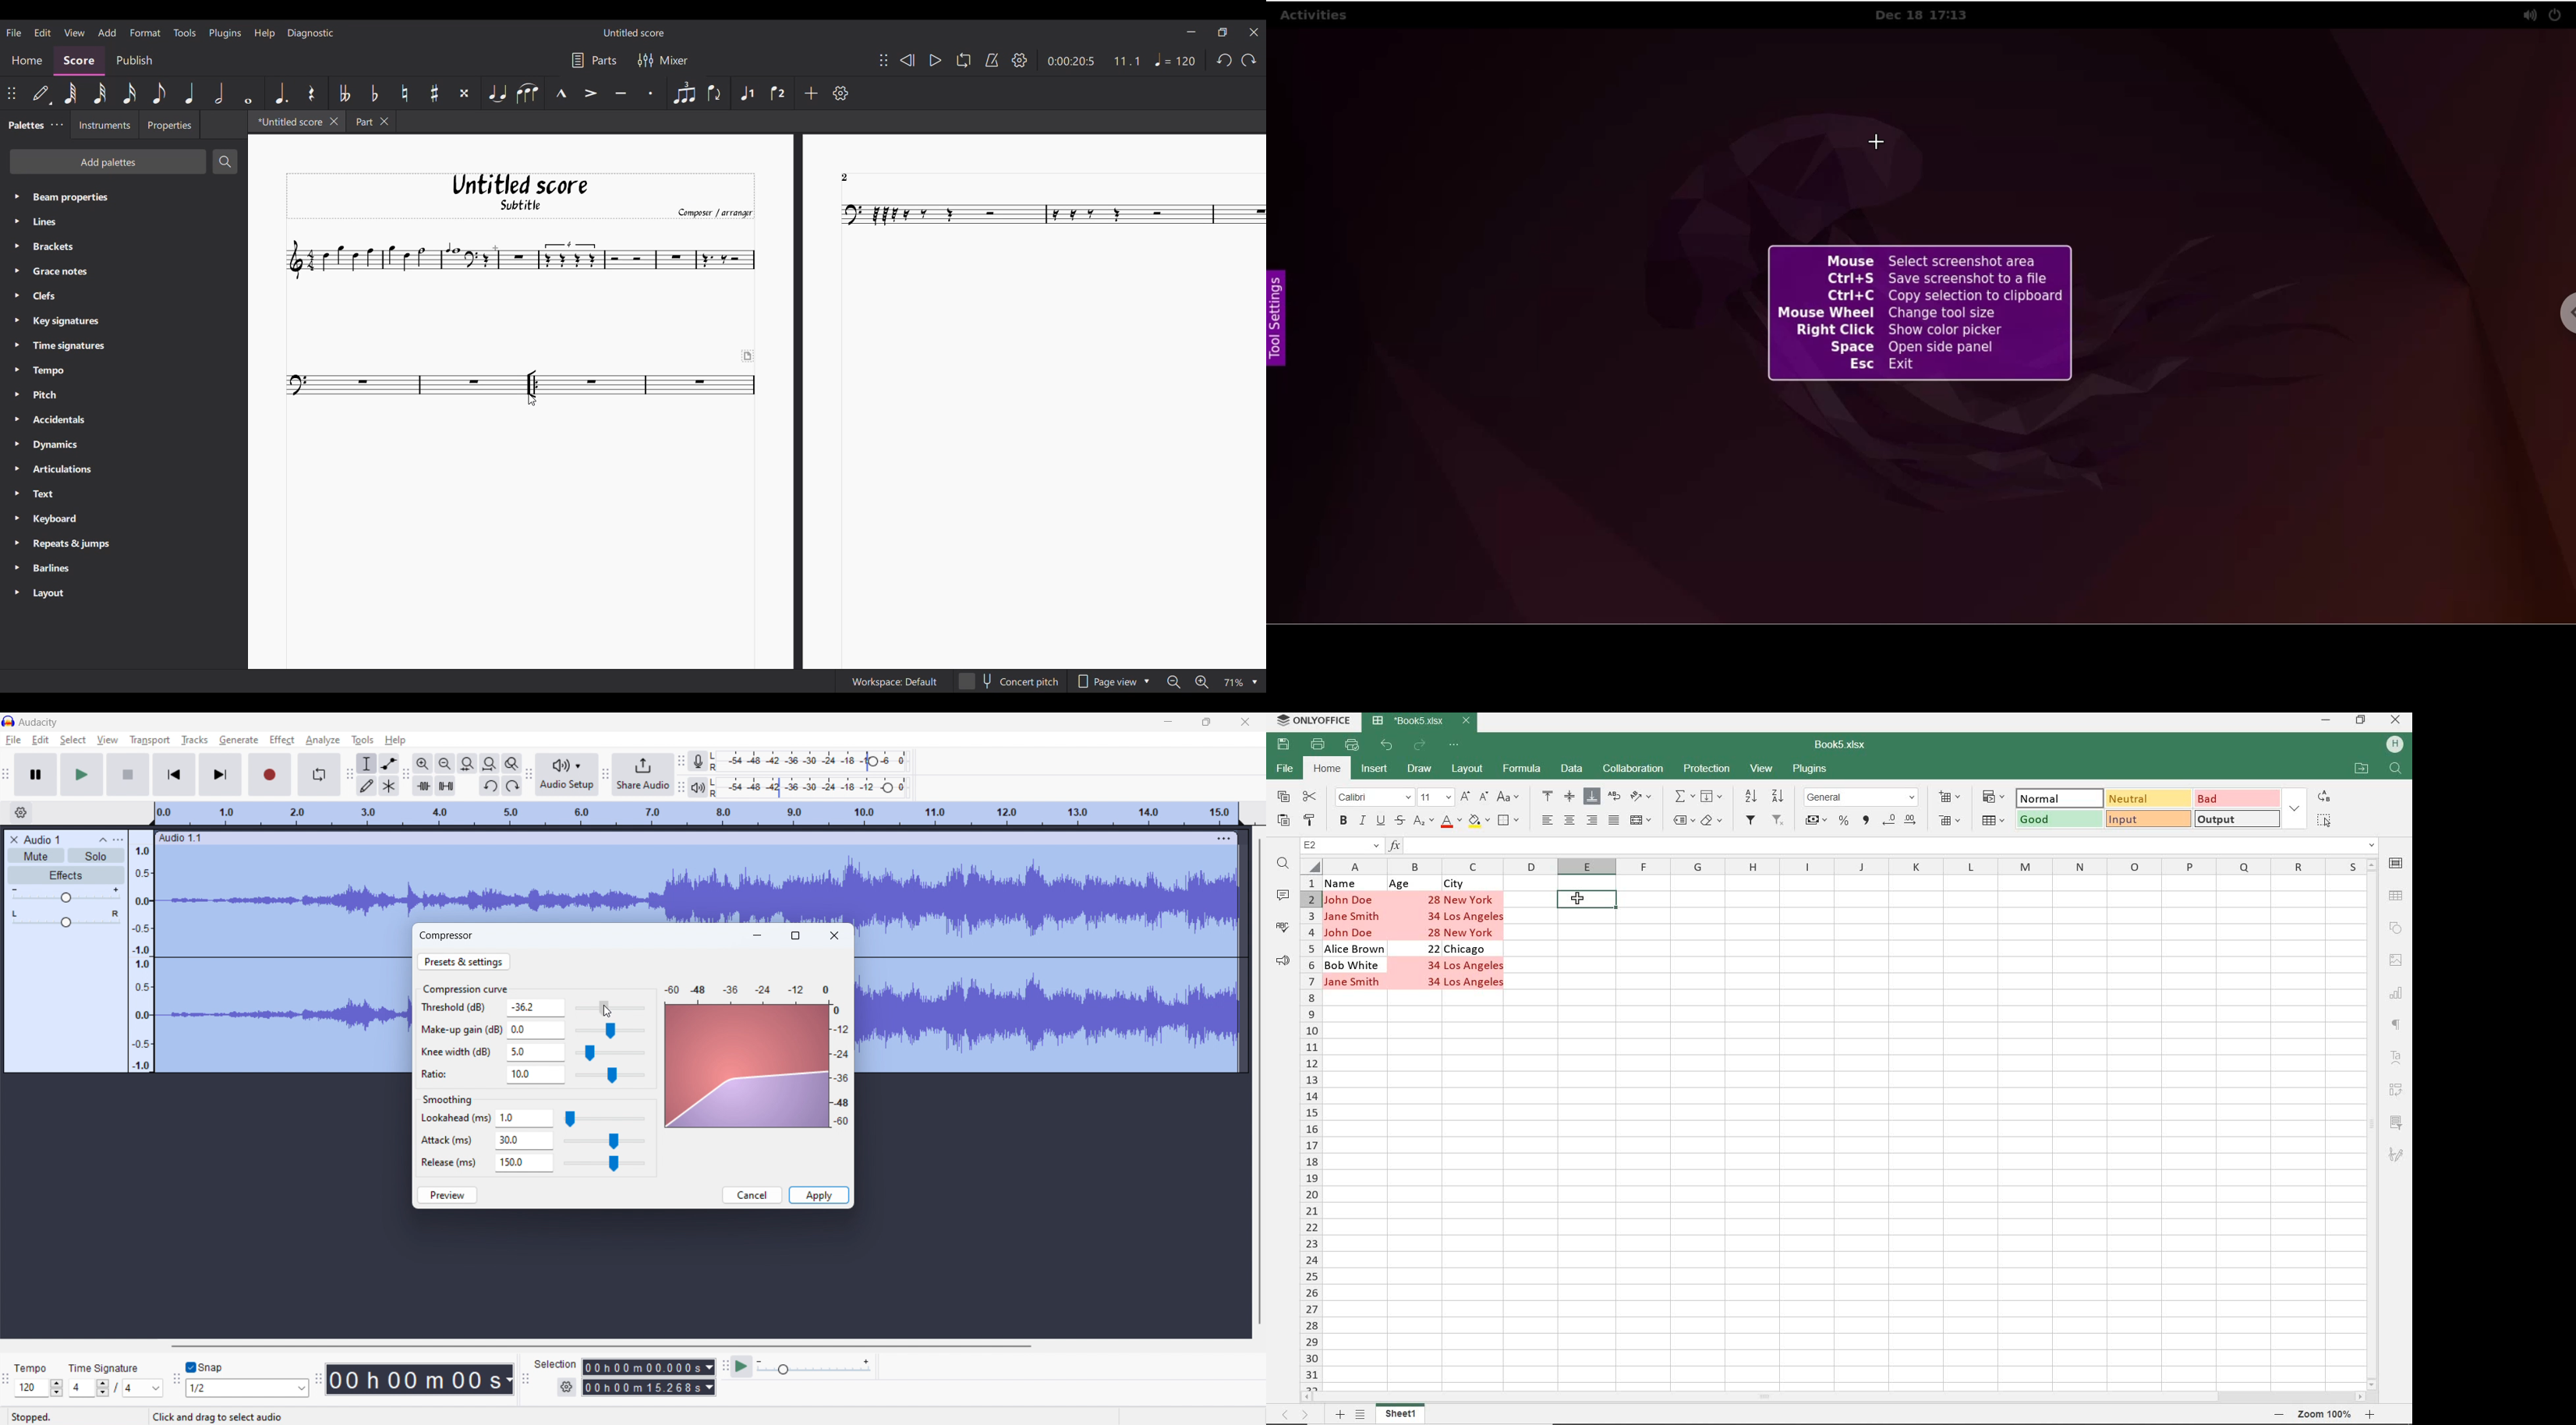 The width and height of the screenshot is (2576, 1428). I want to click on recording meter toolbar, so click(682, 761).